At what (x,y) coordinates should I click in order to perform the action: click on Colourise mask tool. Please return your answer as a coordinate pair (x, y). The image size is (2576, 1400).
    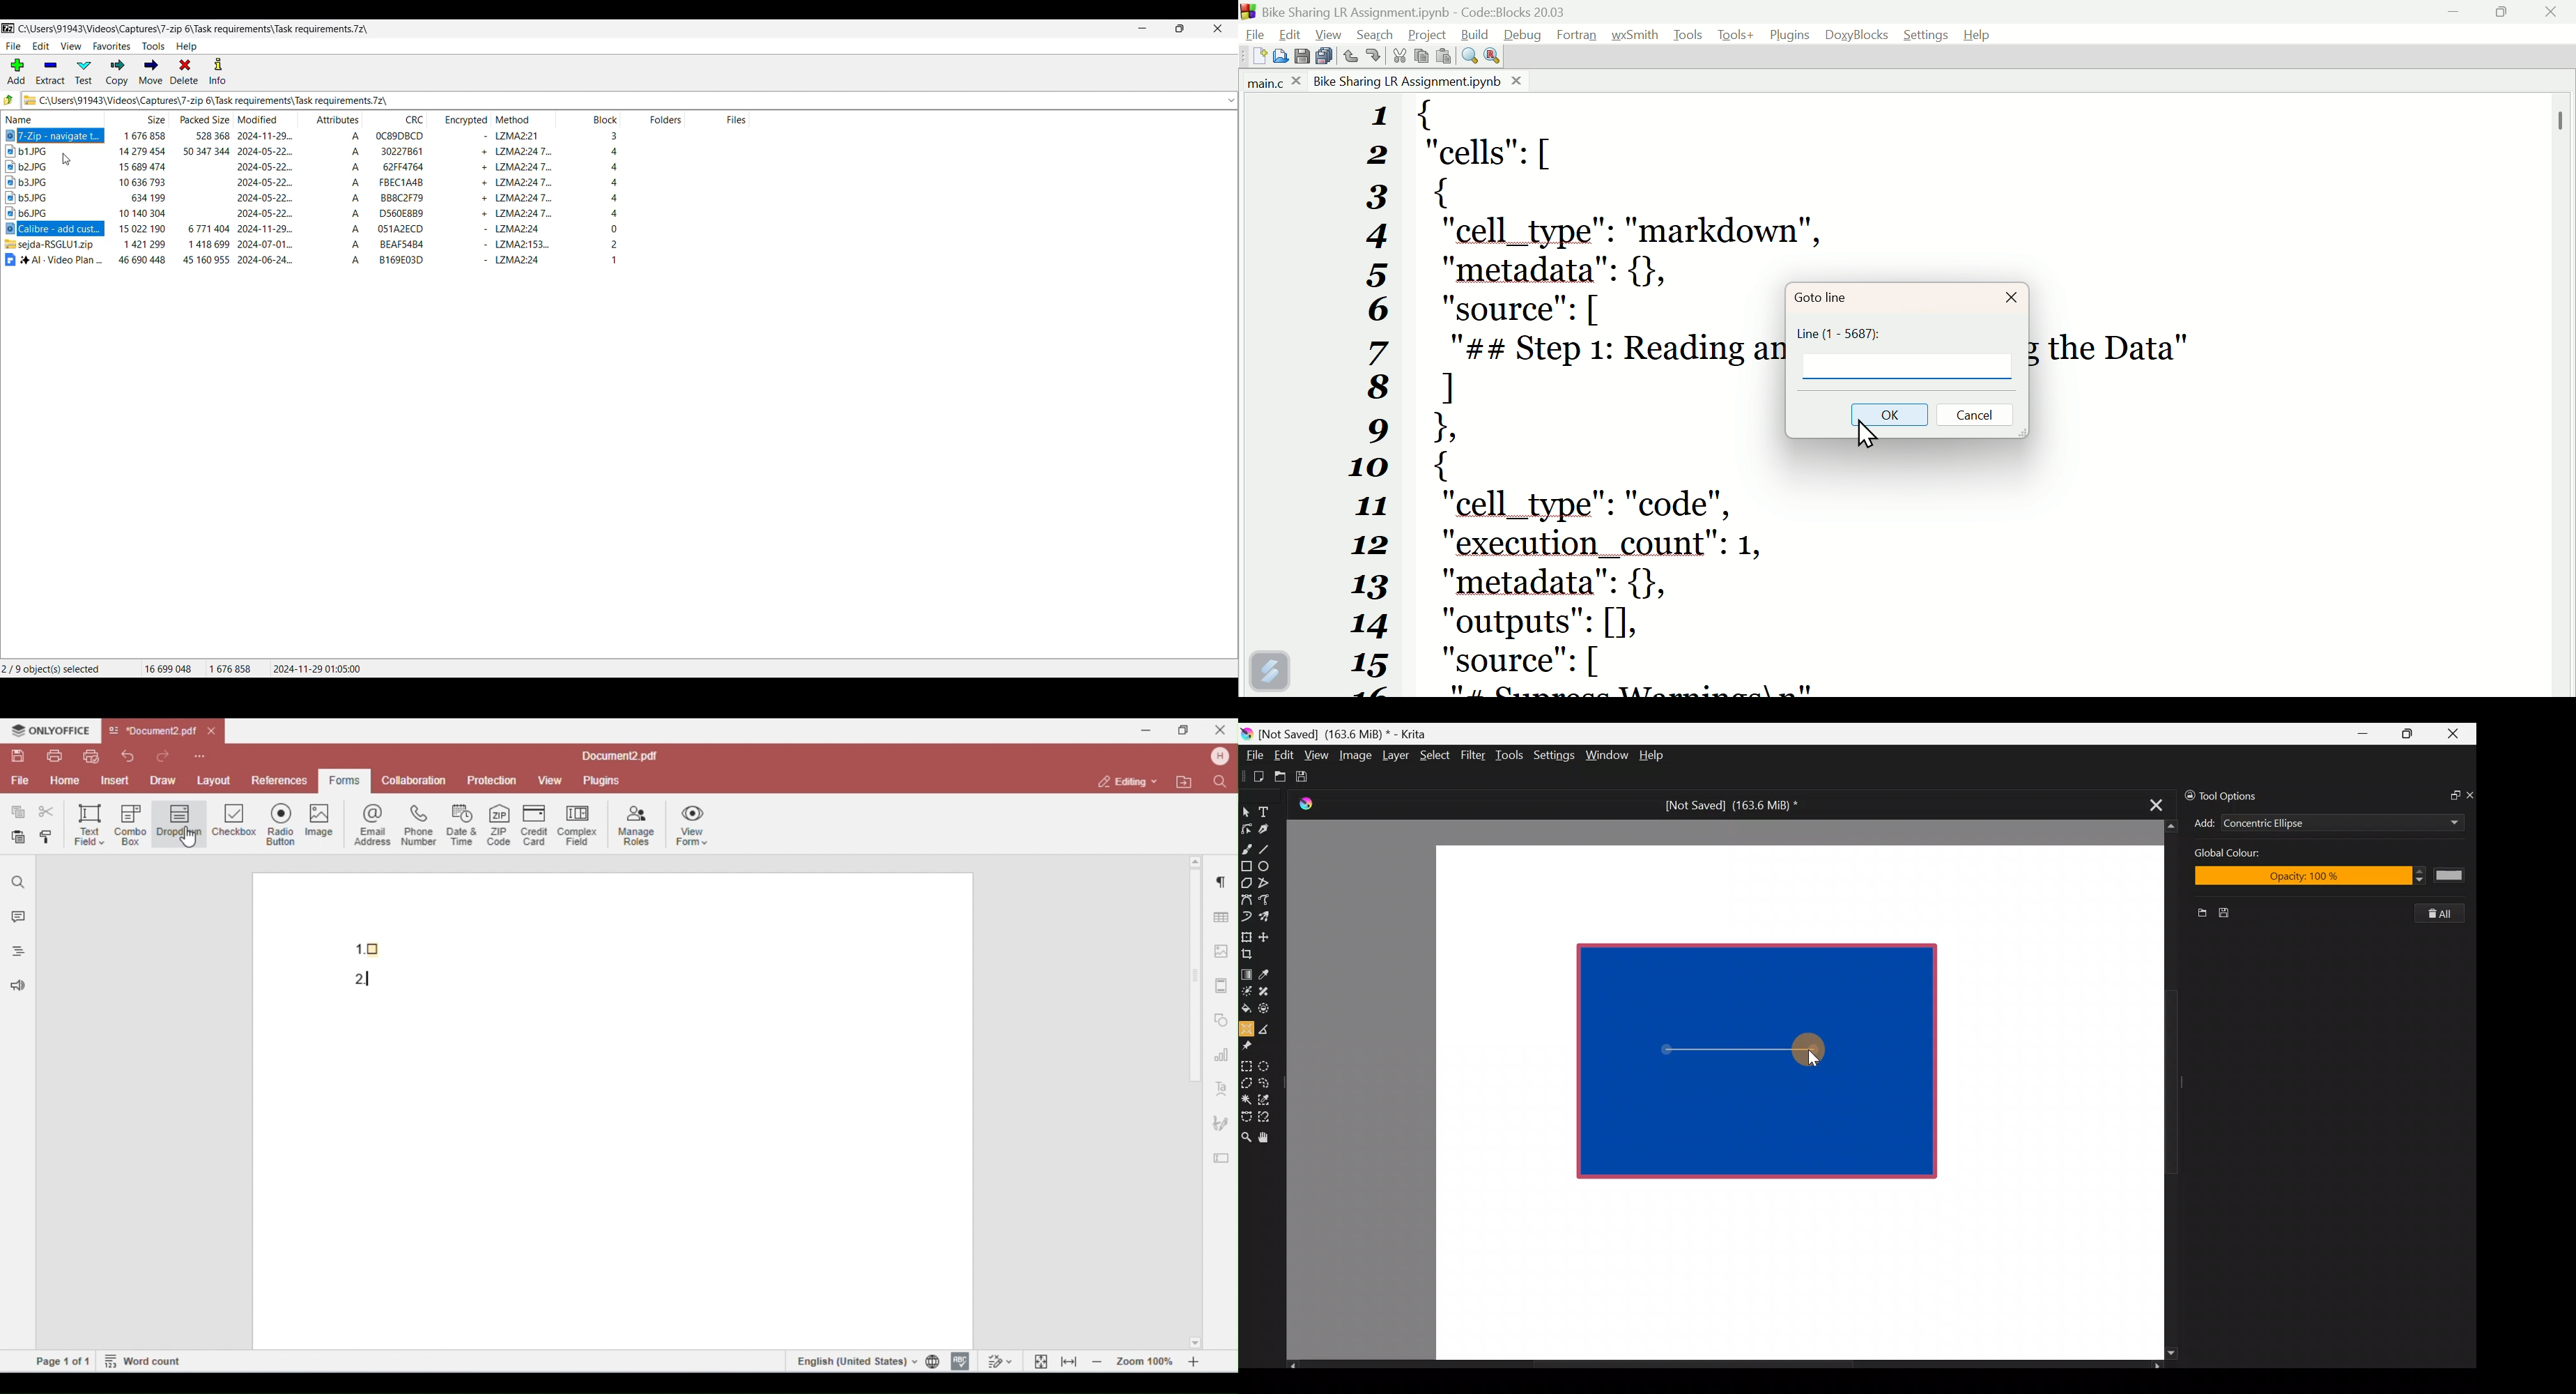
    Looking at the image, I should click on (1247, 989).